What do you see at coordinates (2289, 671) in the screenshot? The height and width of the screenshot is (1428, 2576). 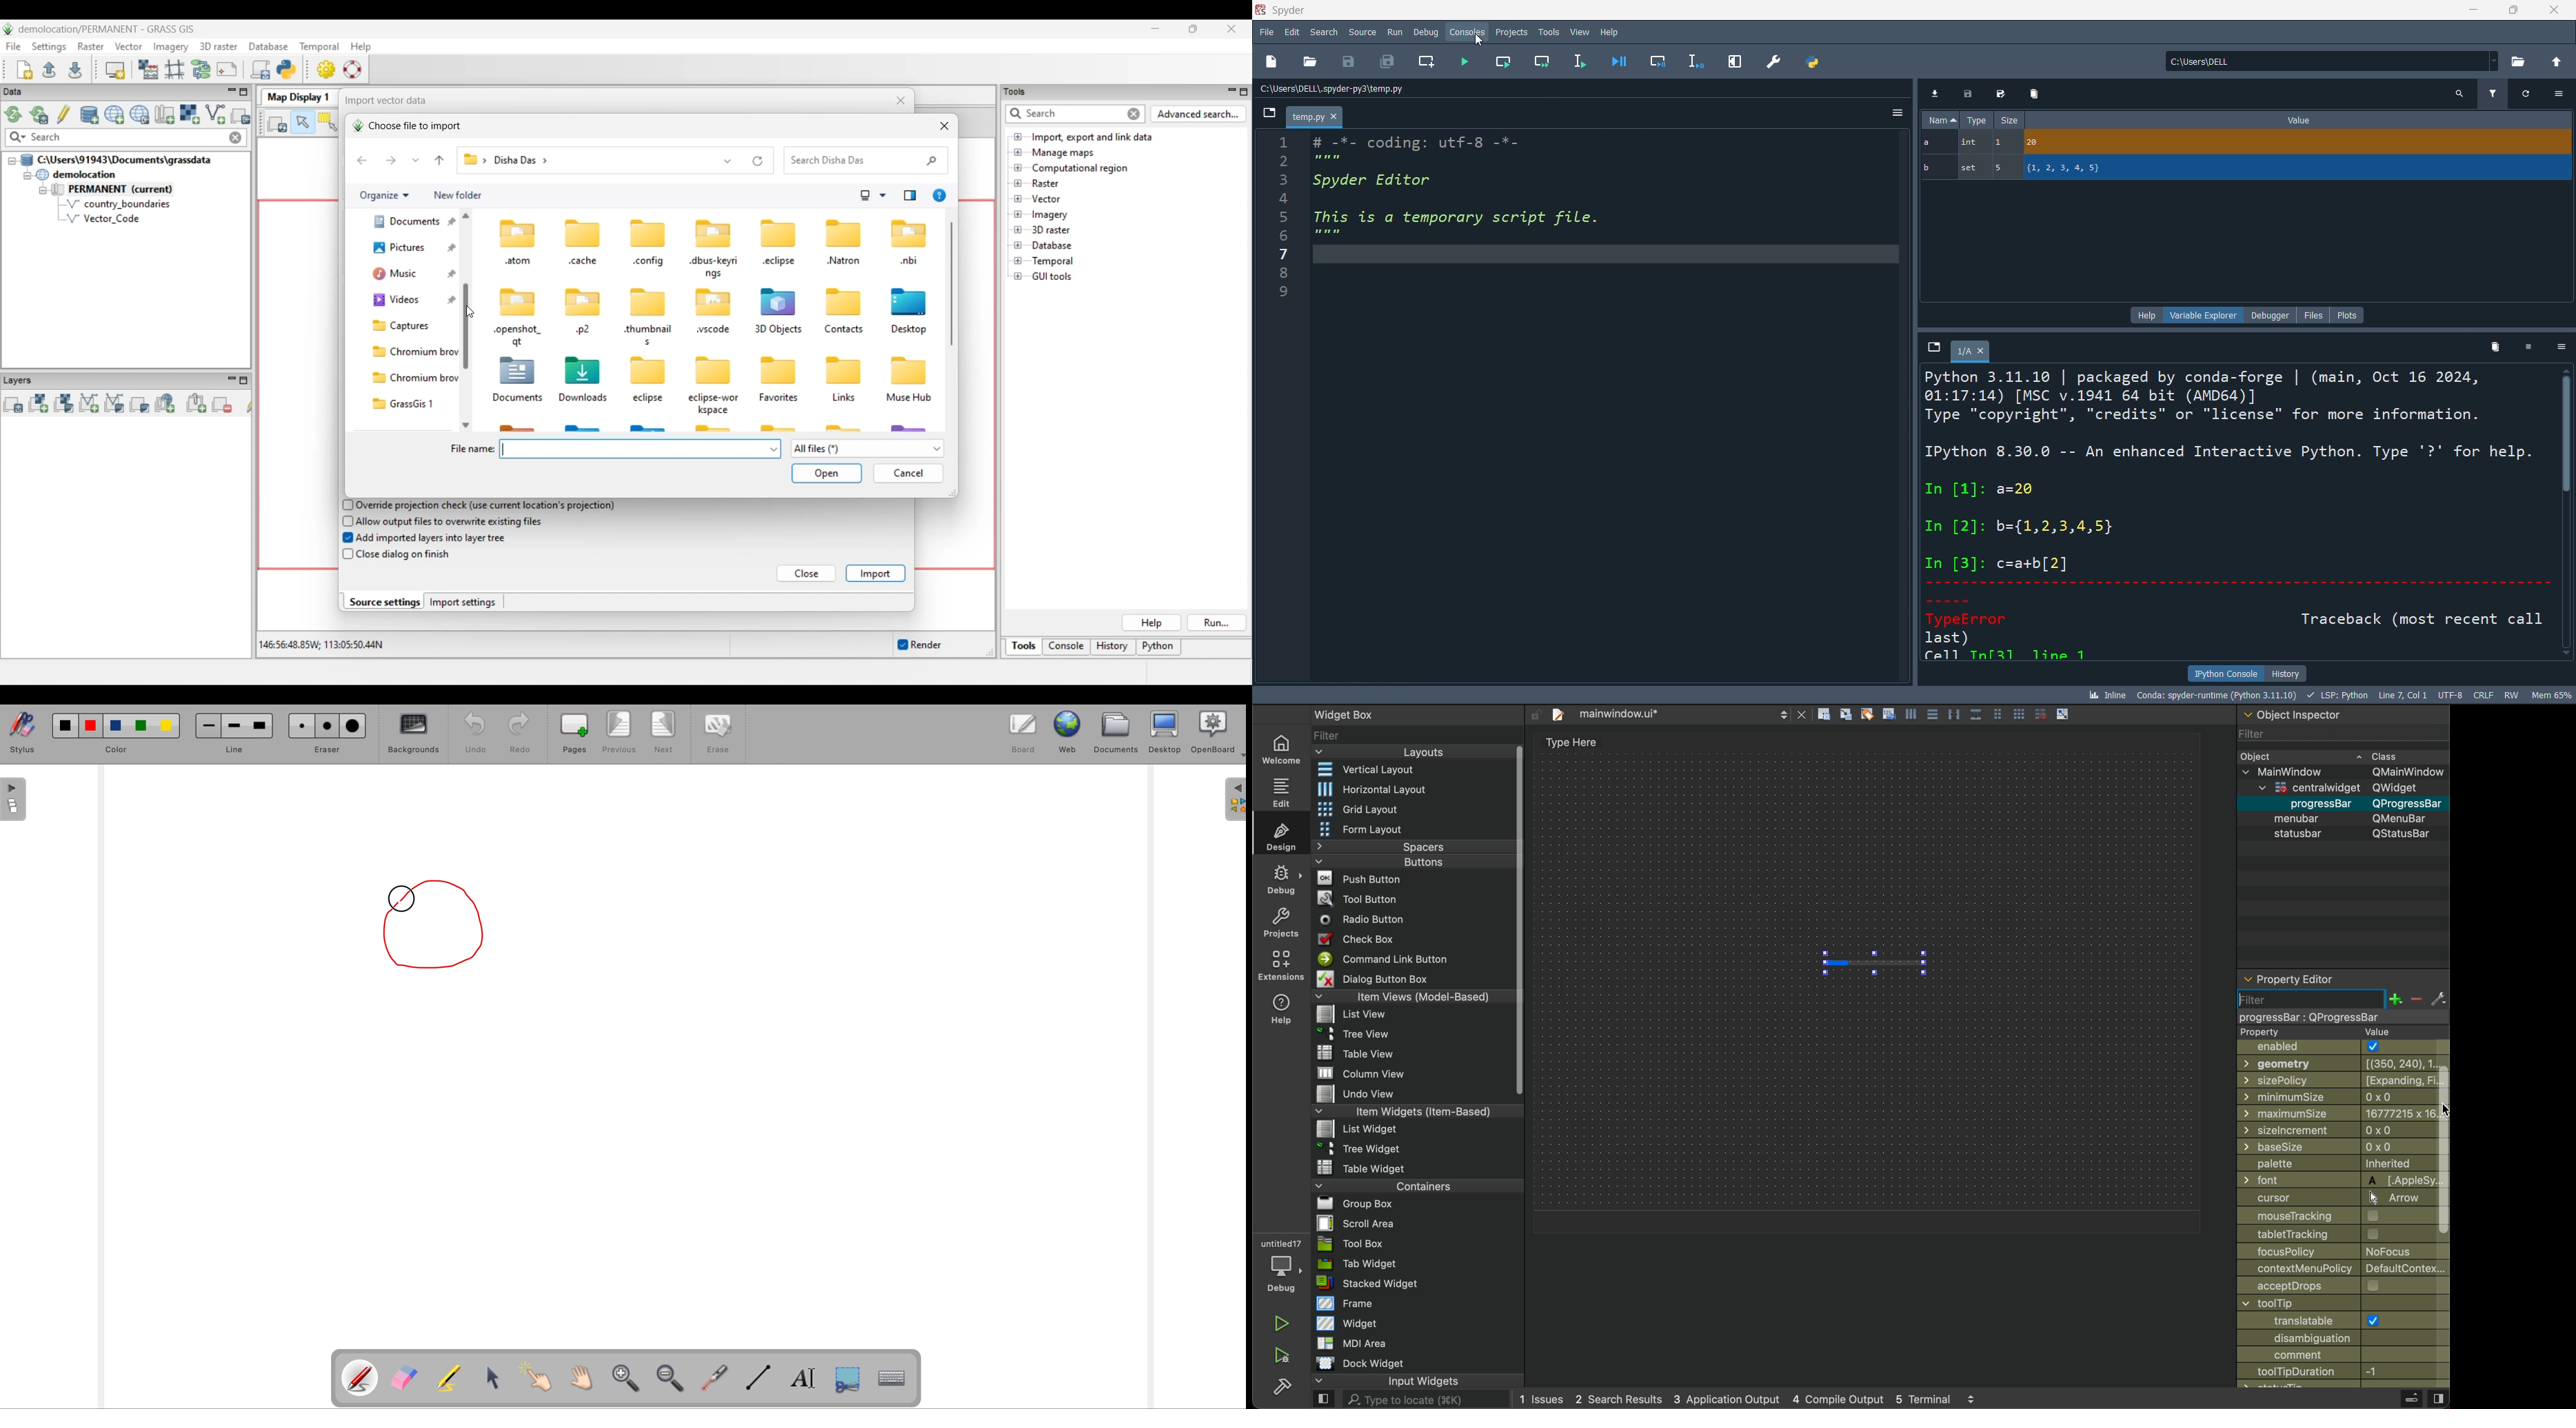 I see `HISTORY` at bounding box center [2289, 671].